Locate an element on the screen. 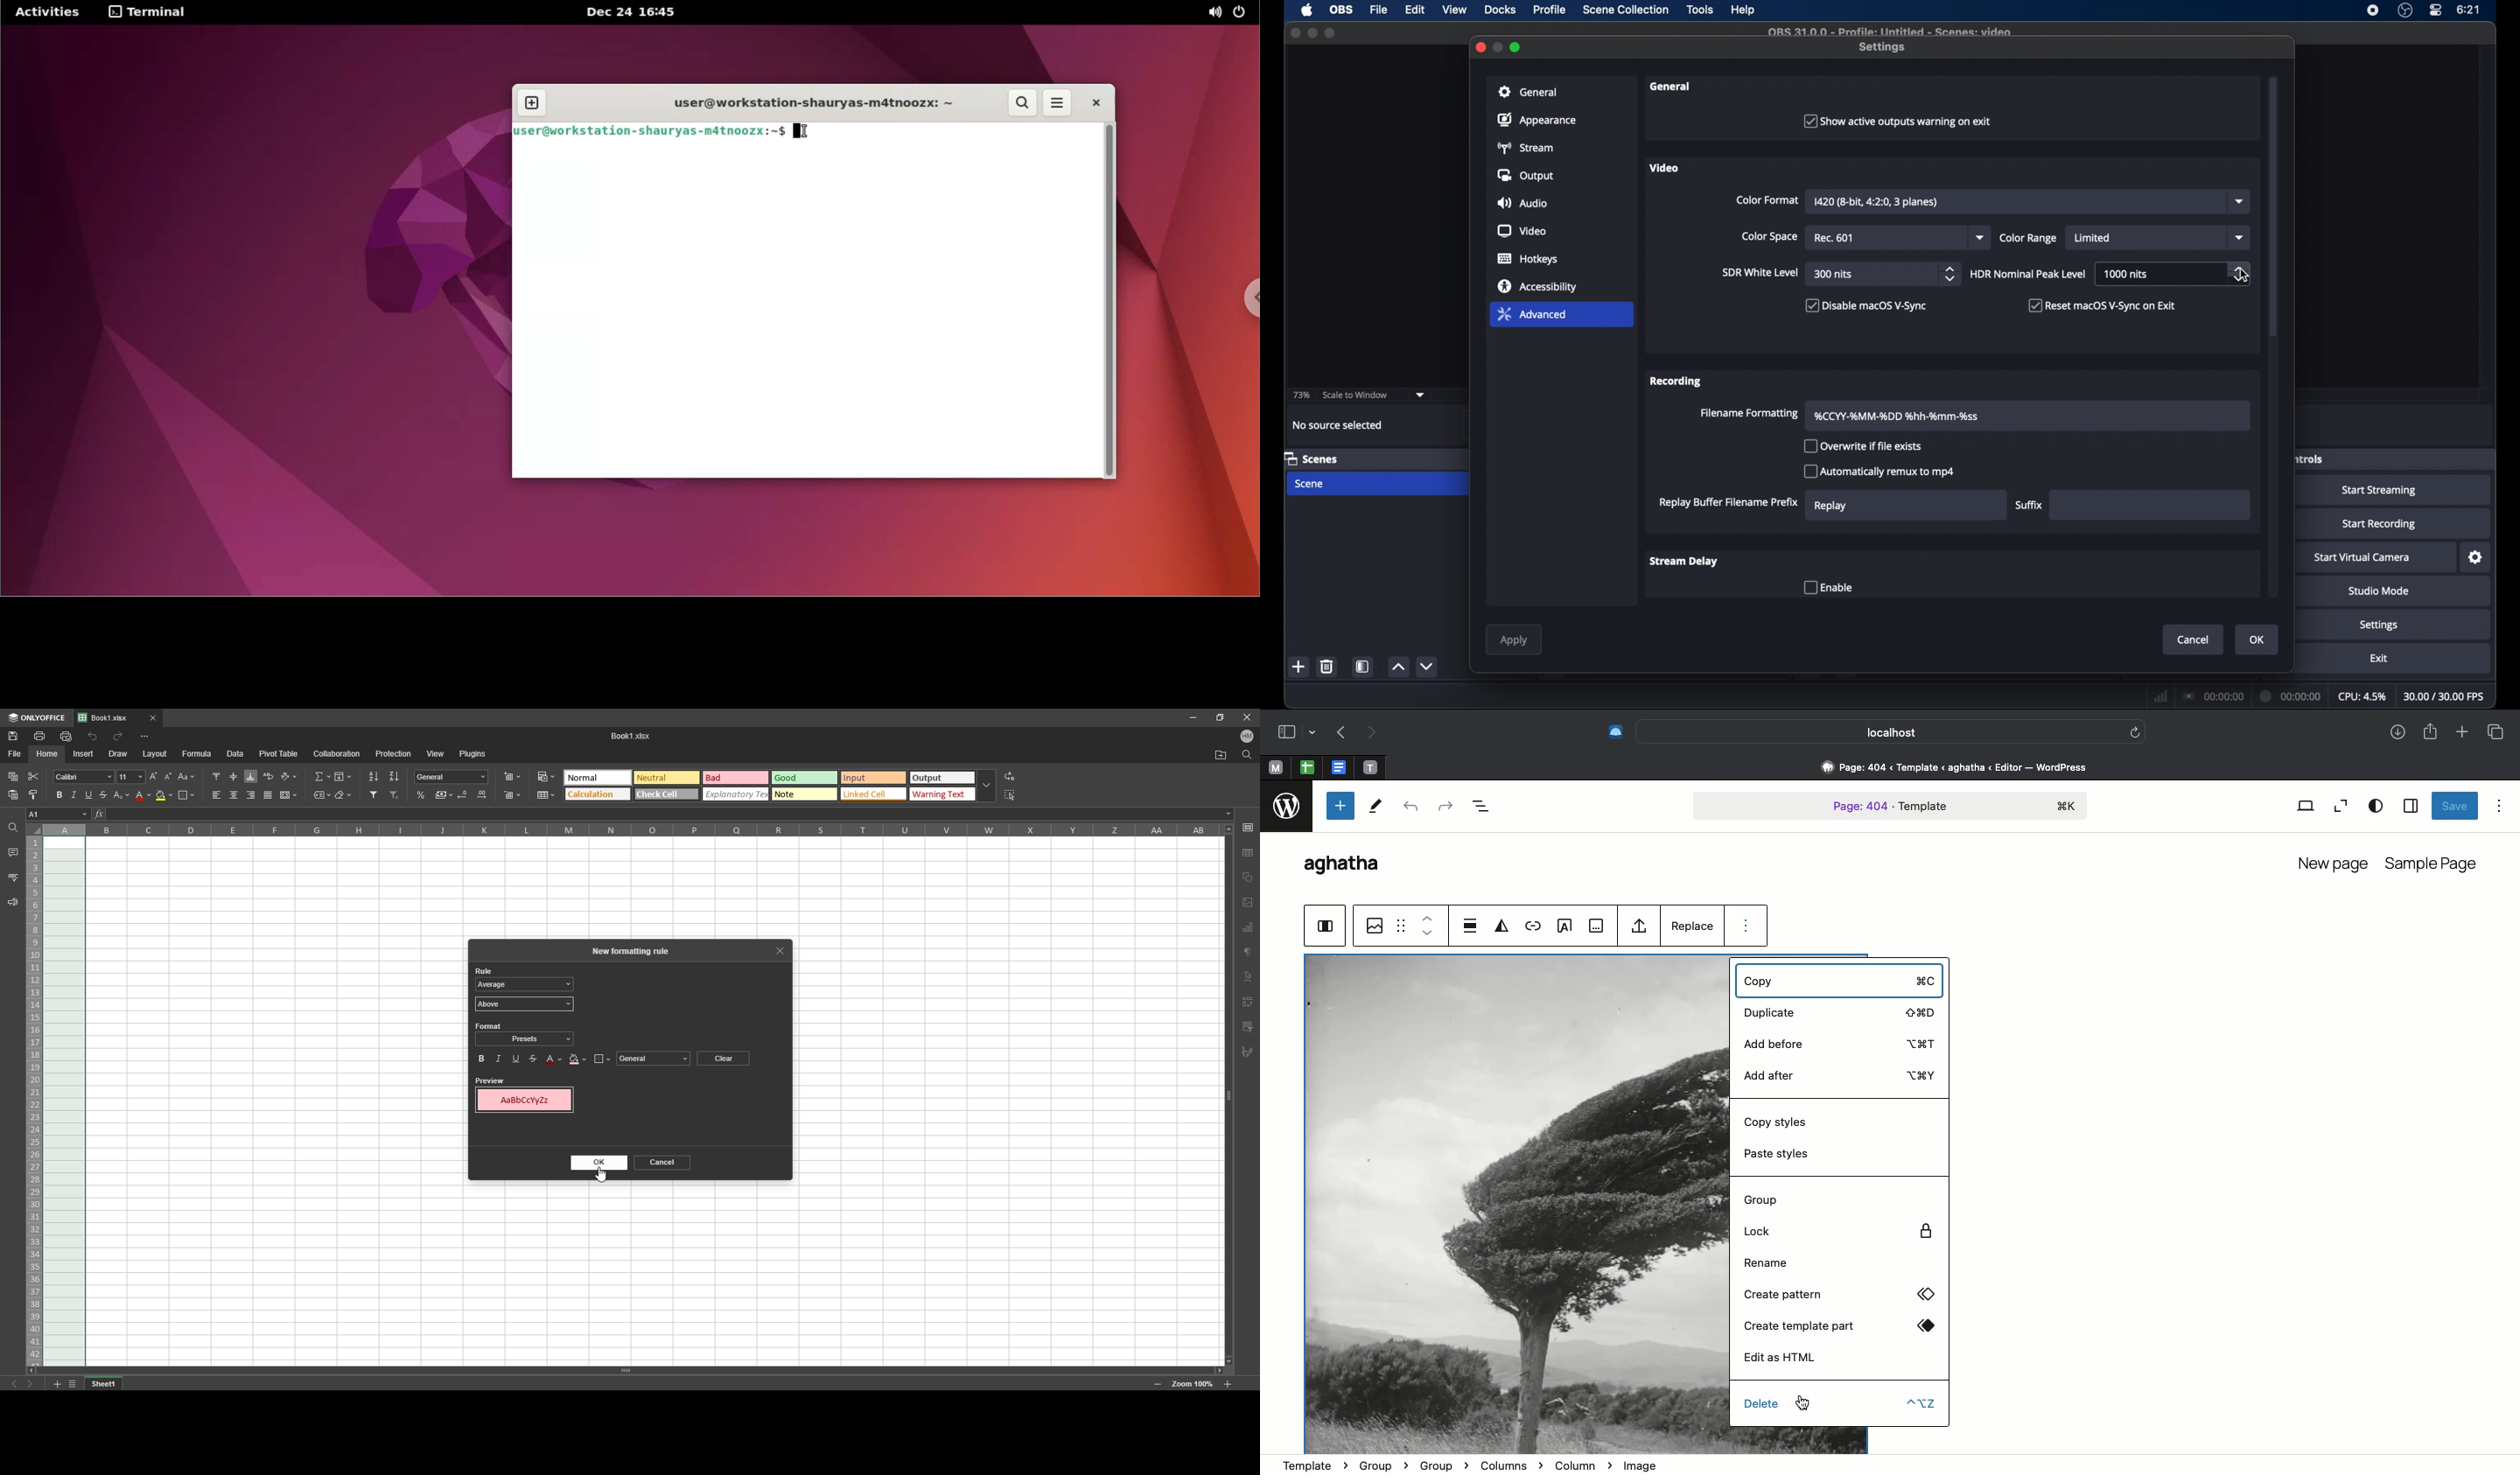  cursor is located at coordinates (1802, 1403).